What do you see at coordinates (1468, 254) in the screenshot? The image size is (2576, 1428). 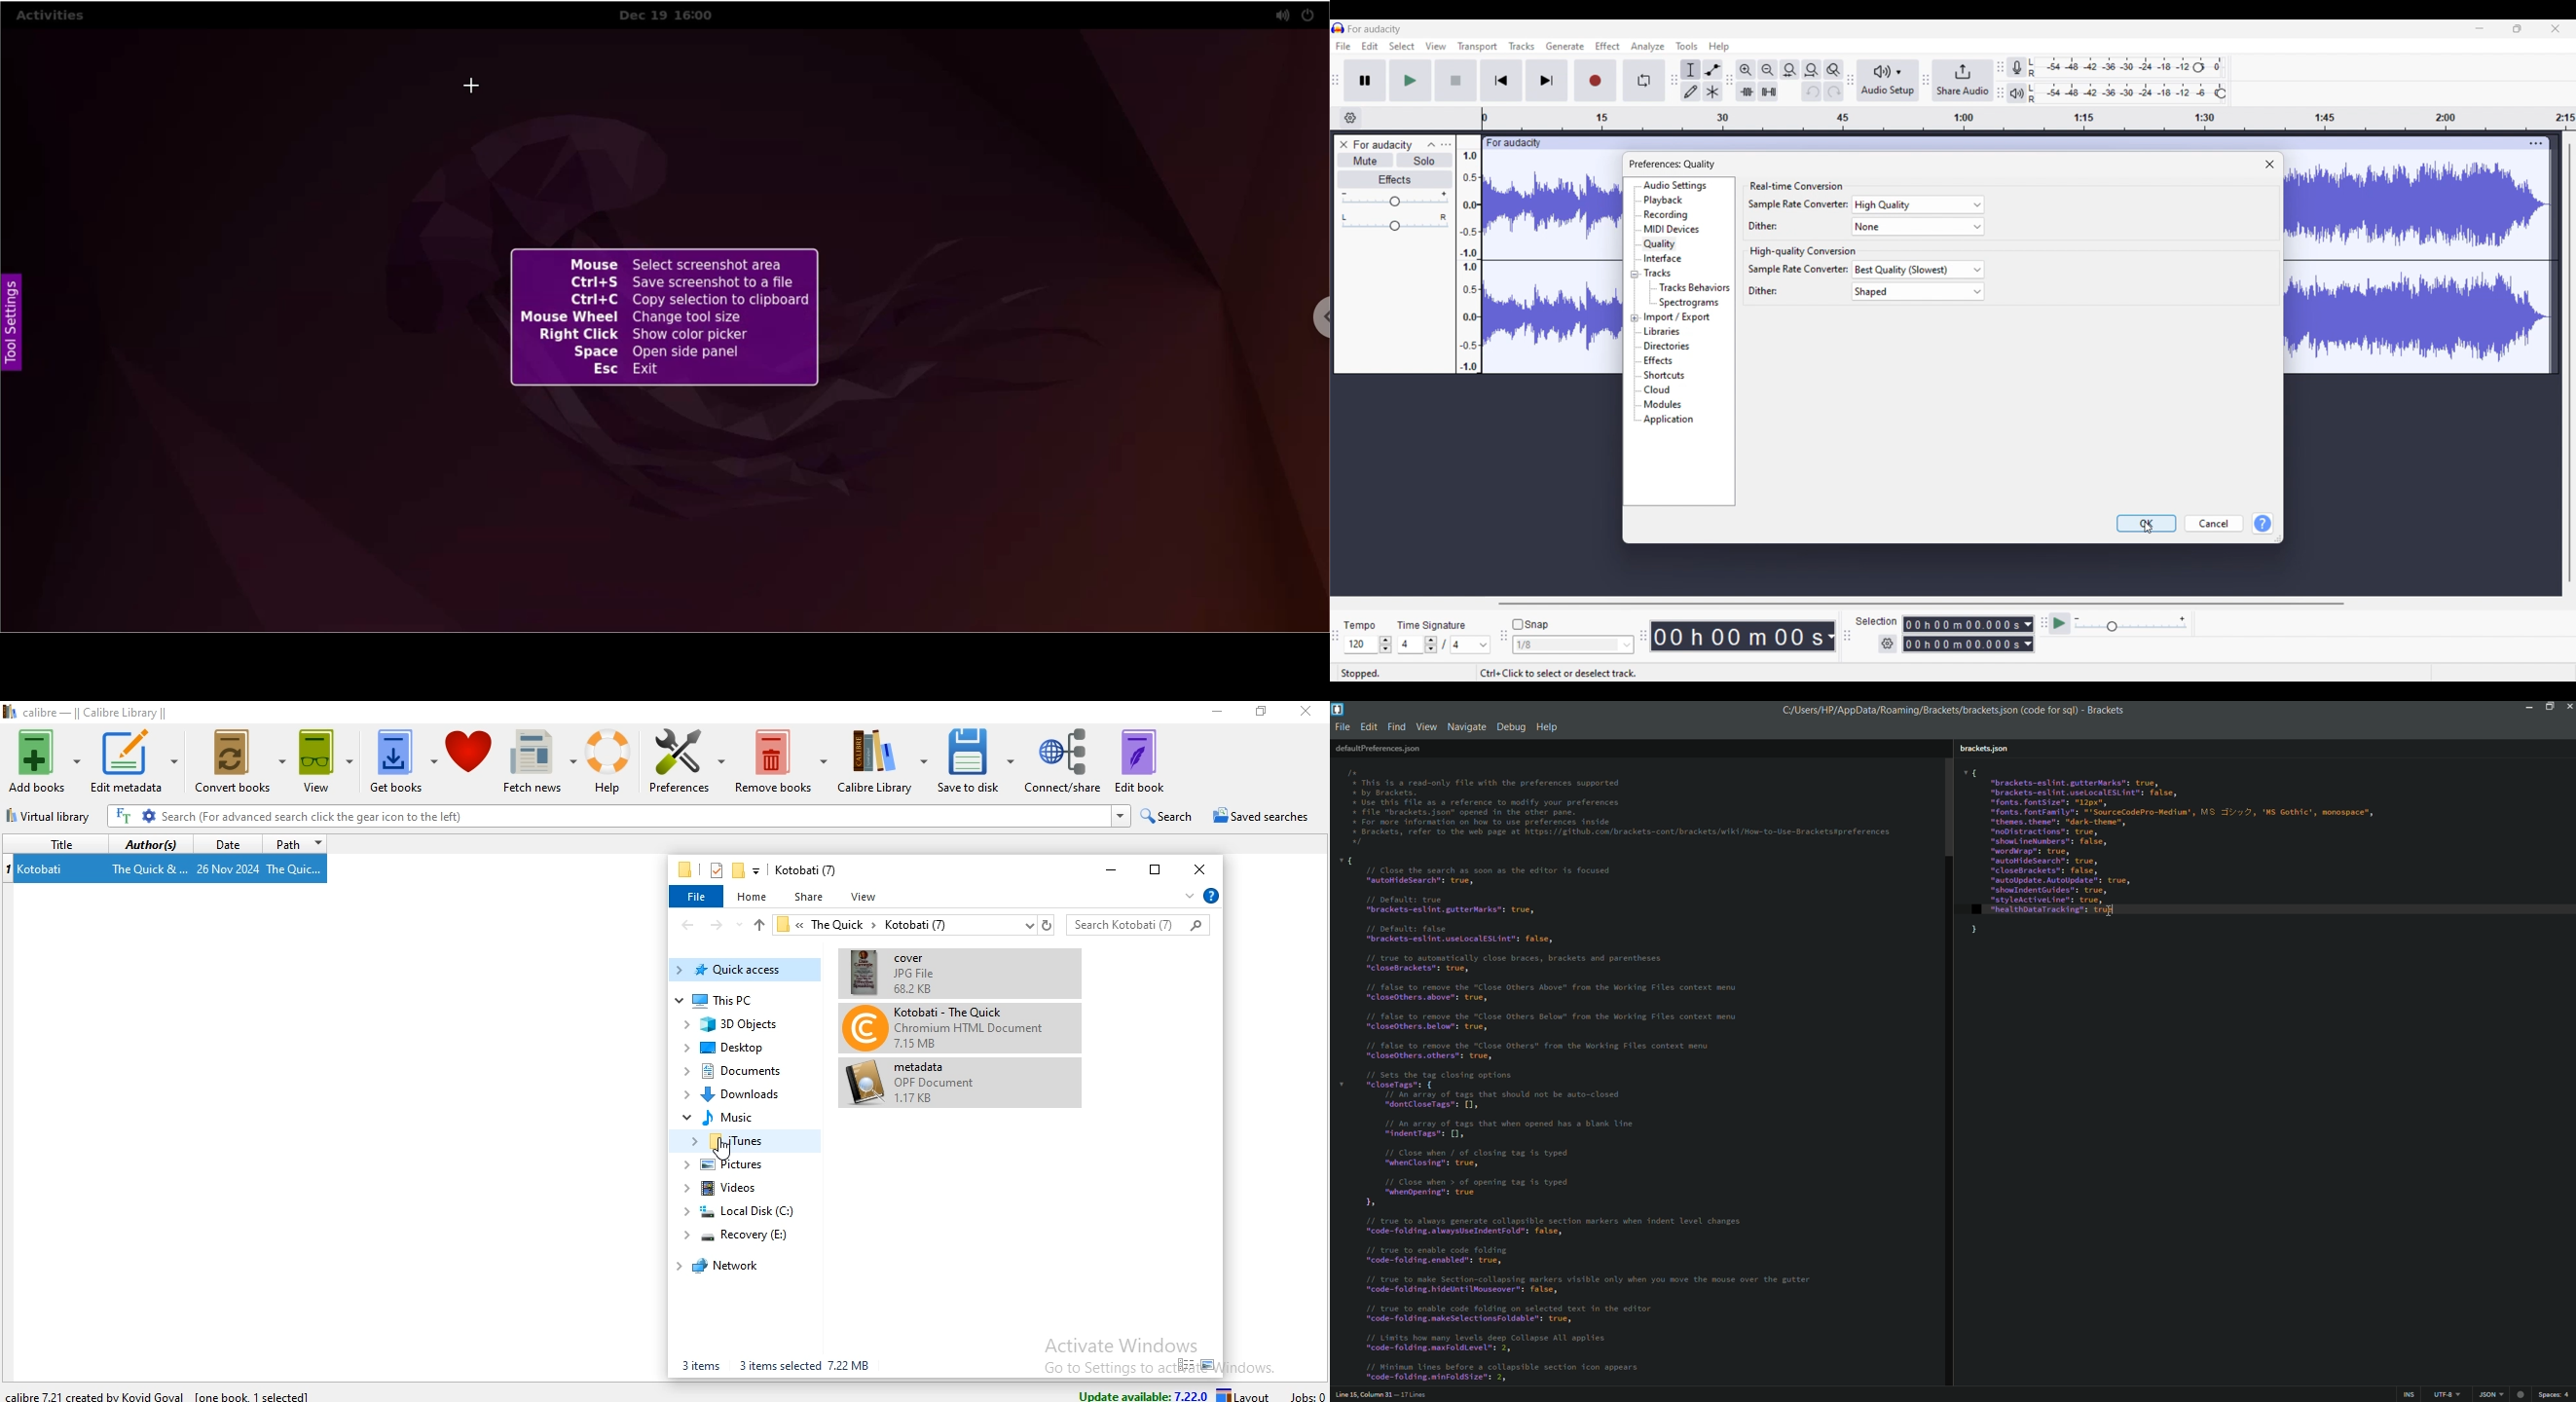 I see `Scale to measure intensity of waves in track` at bounding box center [1468, 254].